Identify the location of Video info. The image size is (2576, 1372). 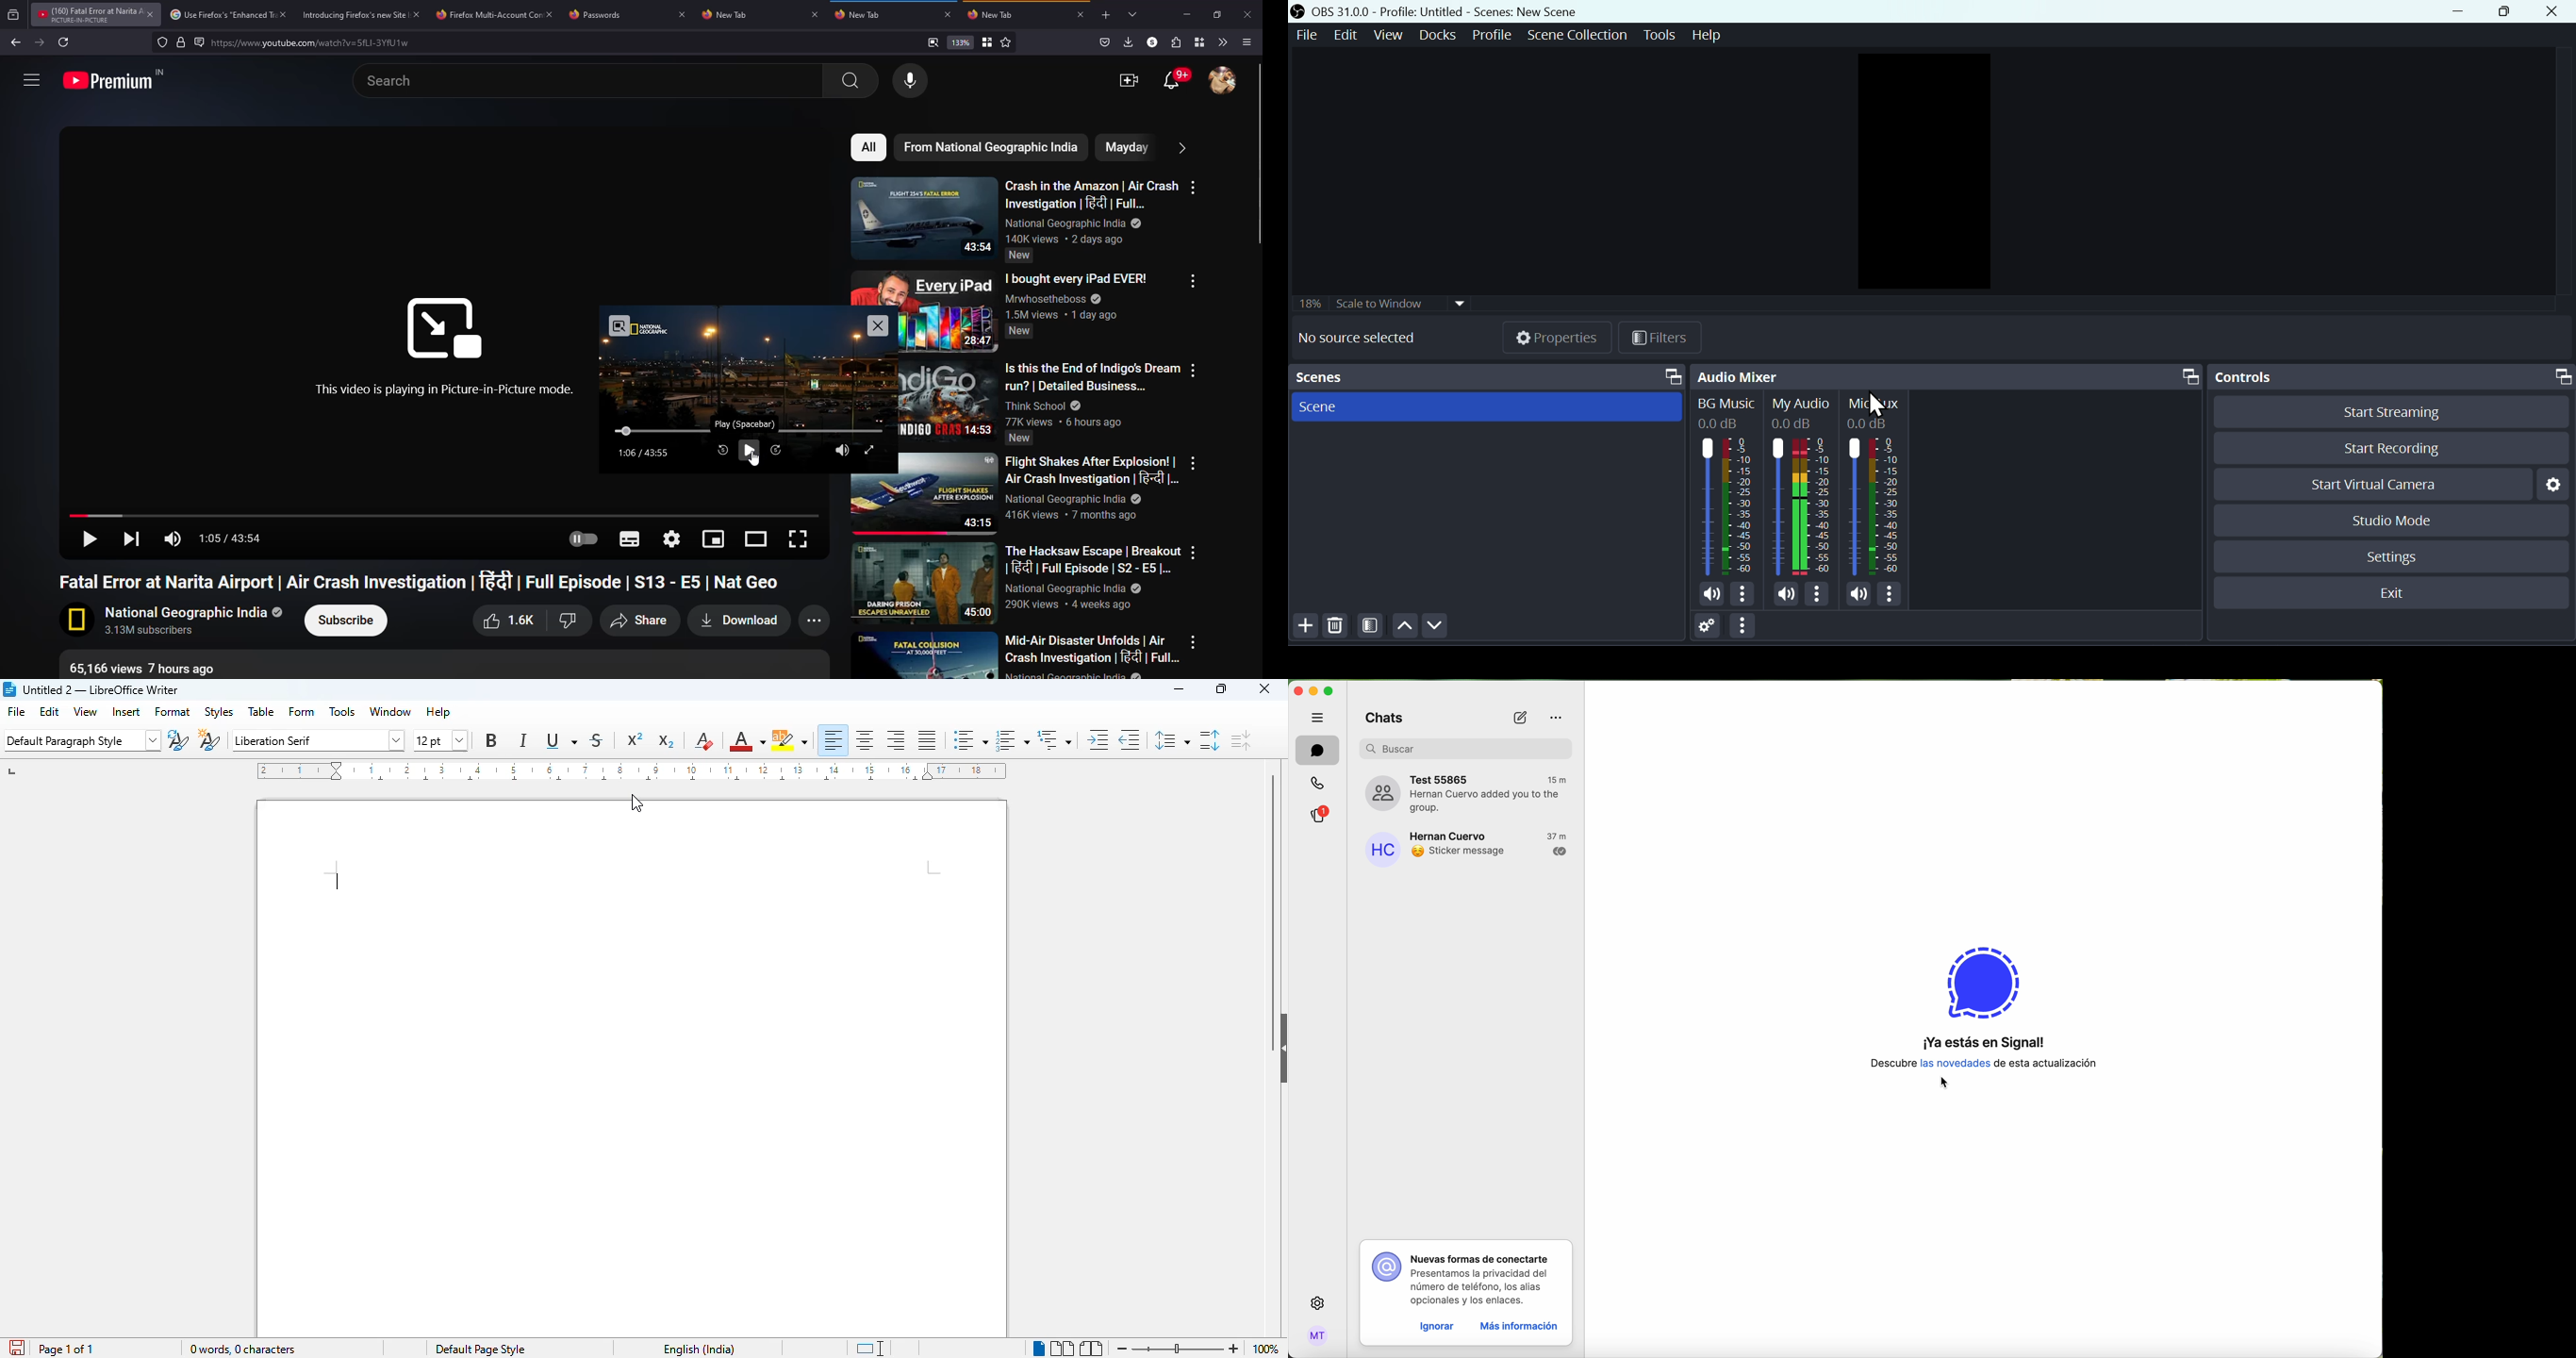
(150, 667).